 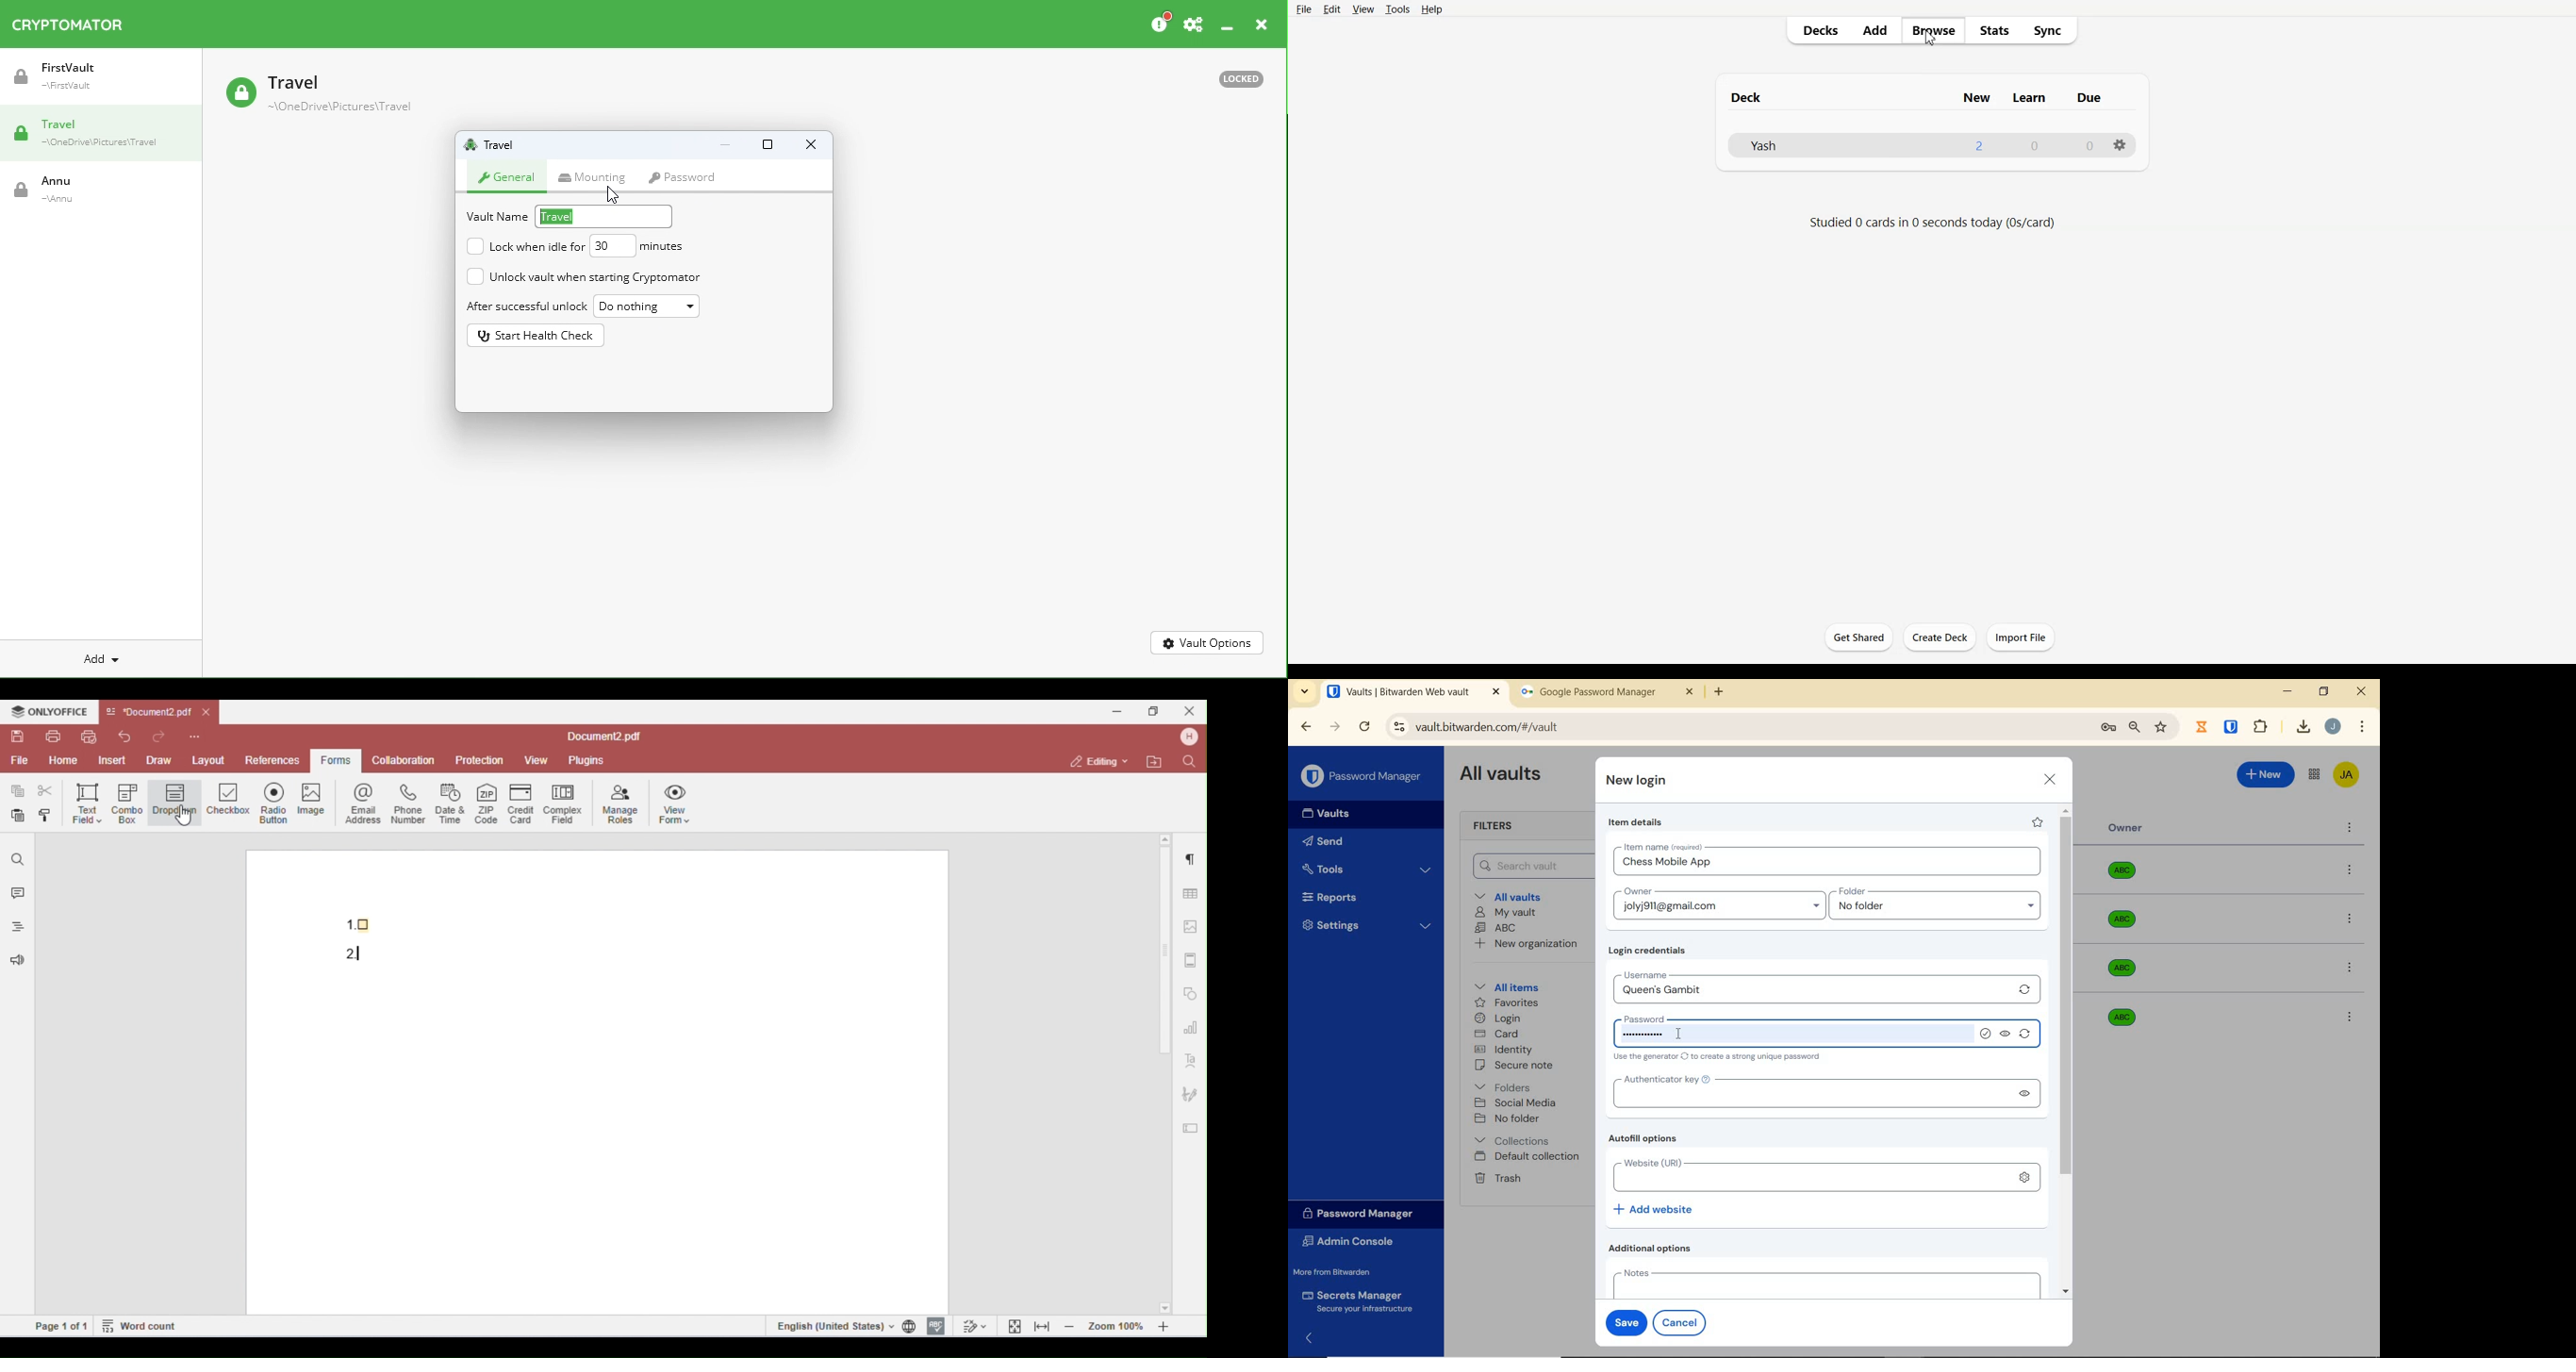 I want to click on cursor, so click(x=1935, y=46).